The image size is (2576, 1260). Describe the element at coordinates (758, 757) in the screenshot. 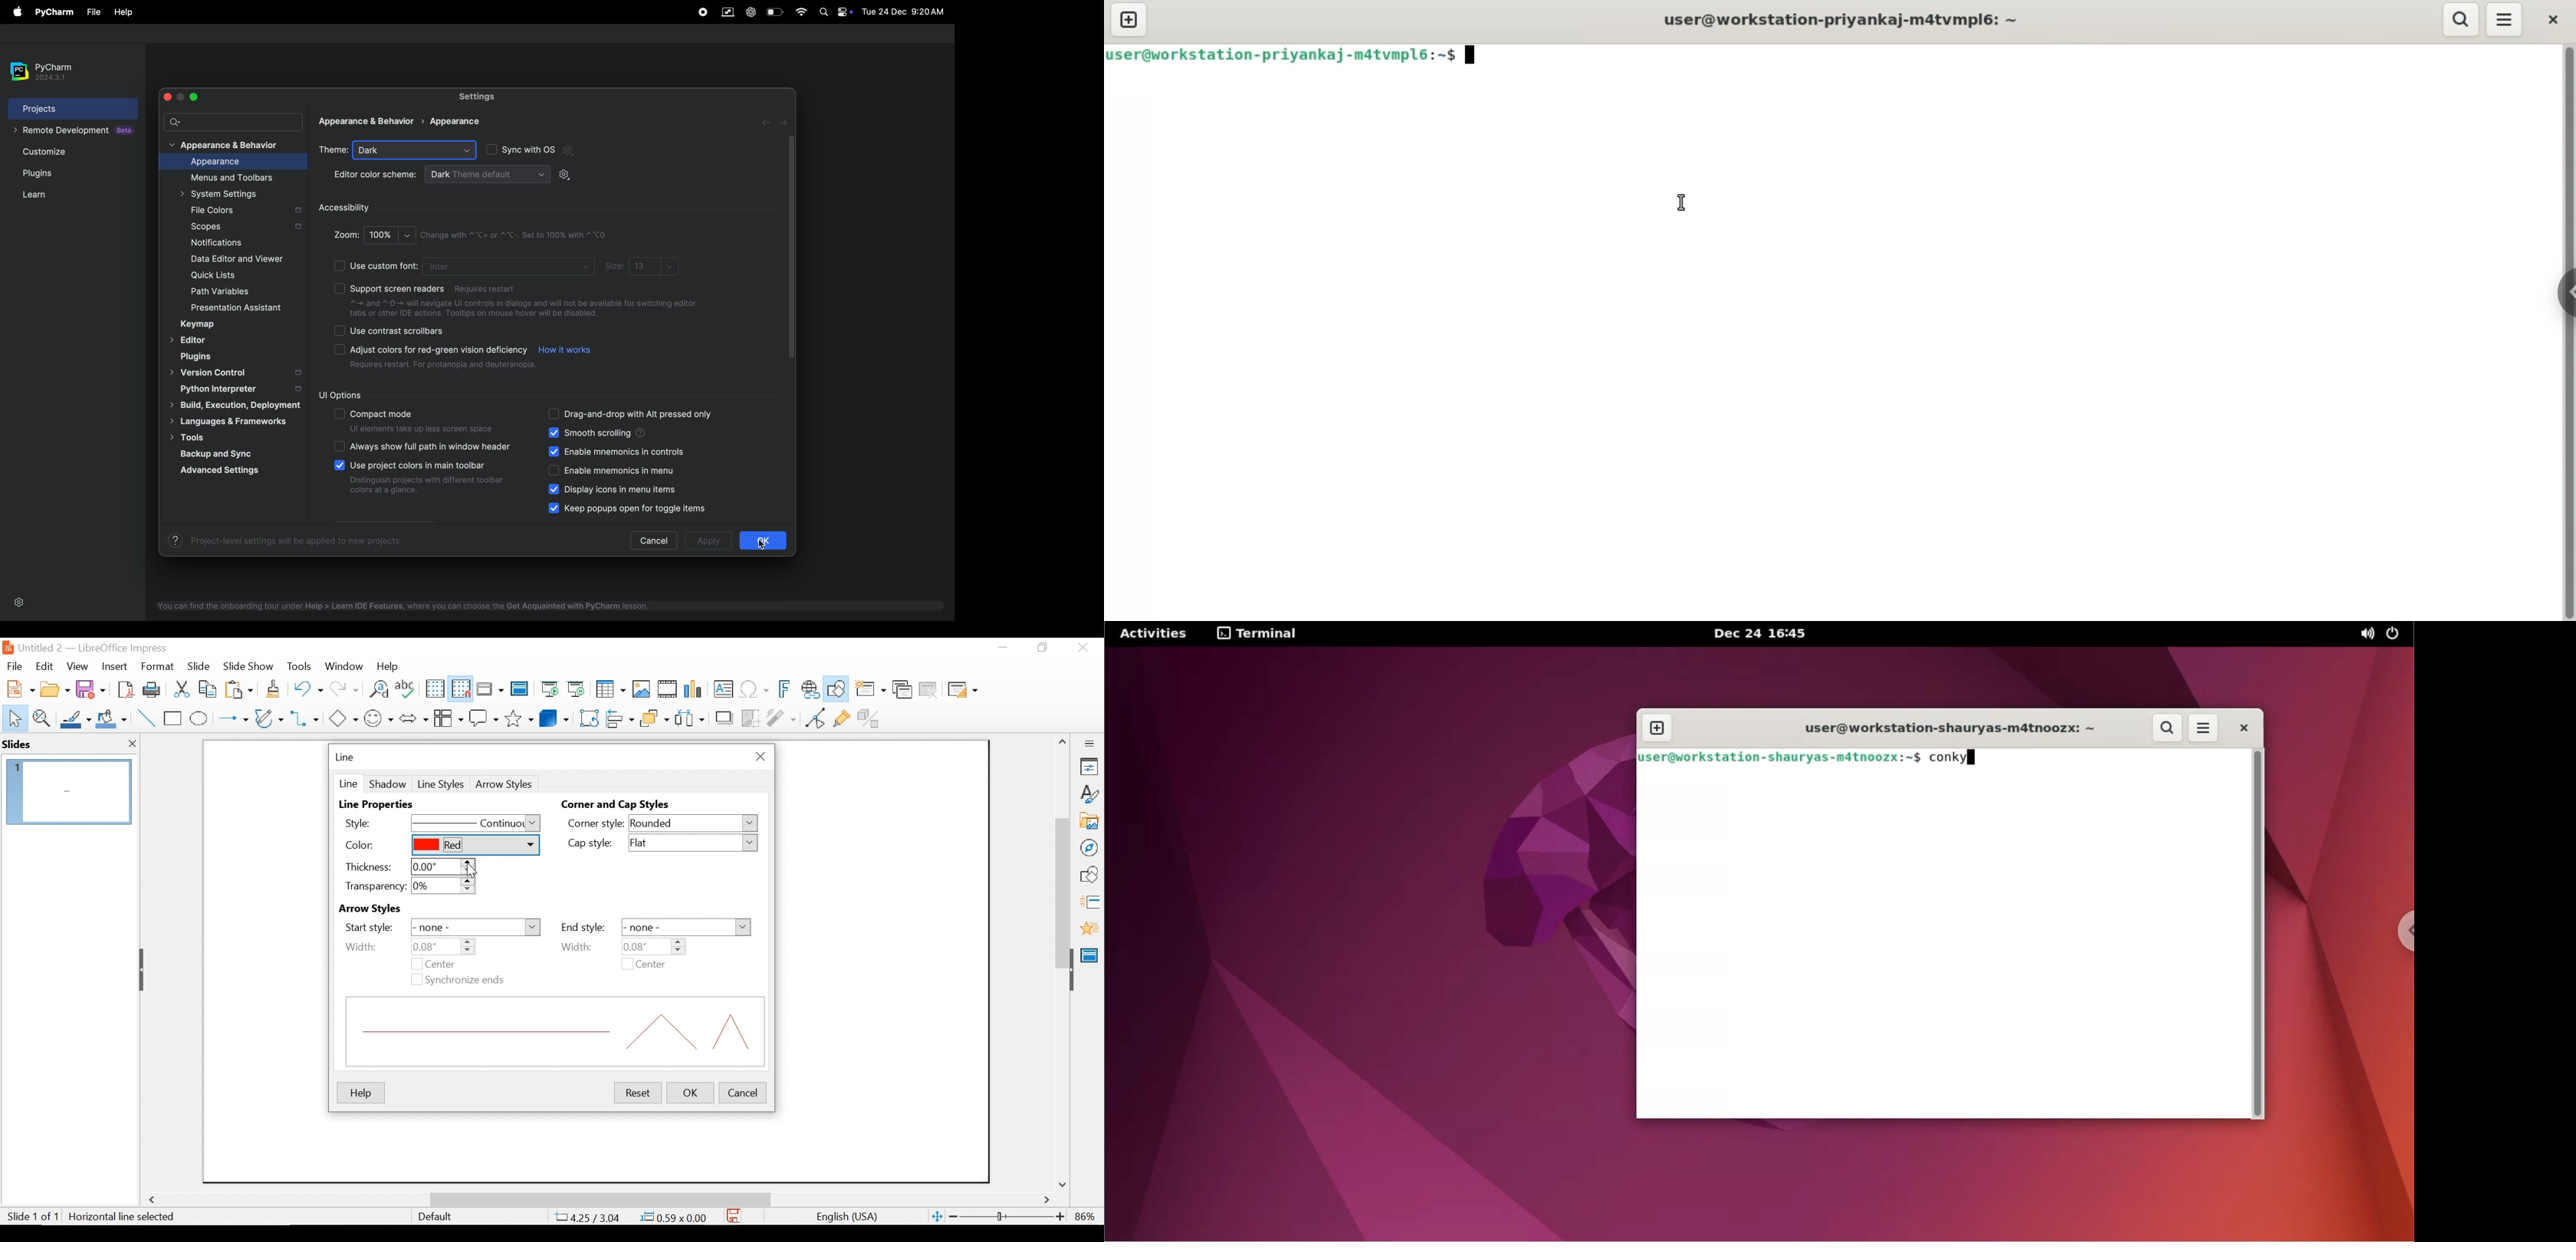

I see `Close` at that location.